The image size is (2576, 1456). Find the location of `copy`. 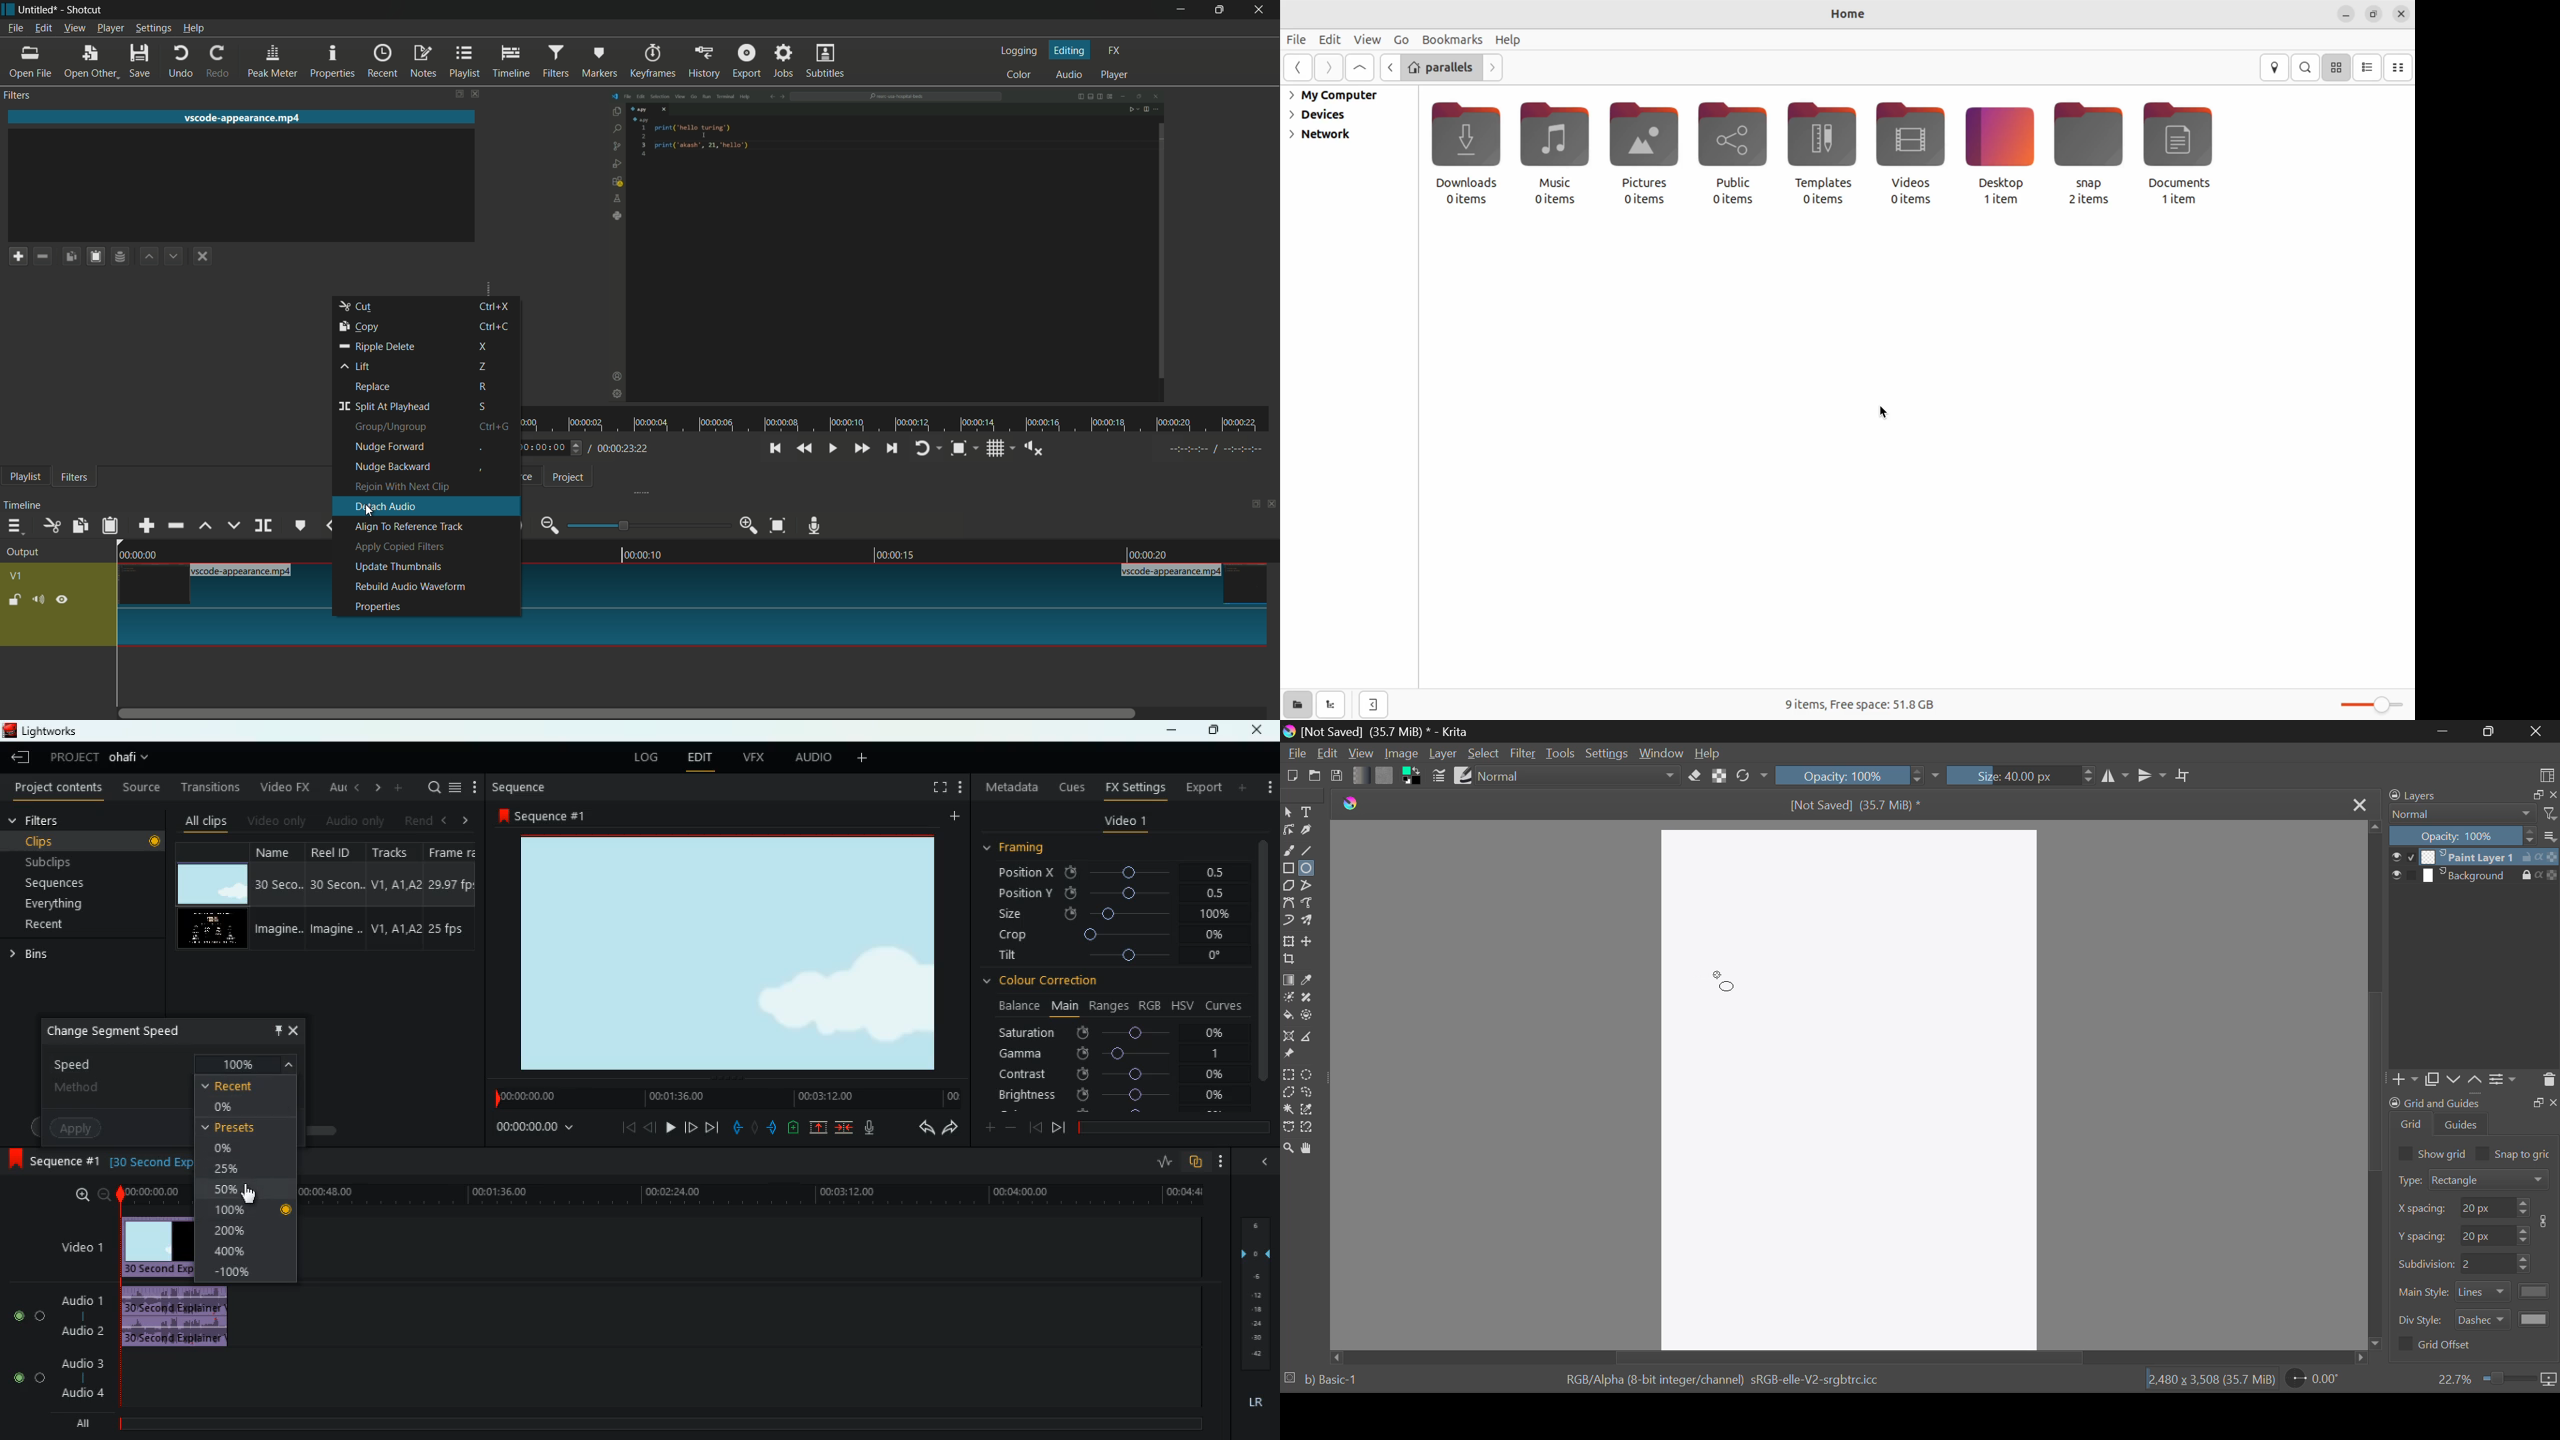

copy is located at coordinates (357, 327).